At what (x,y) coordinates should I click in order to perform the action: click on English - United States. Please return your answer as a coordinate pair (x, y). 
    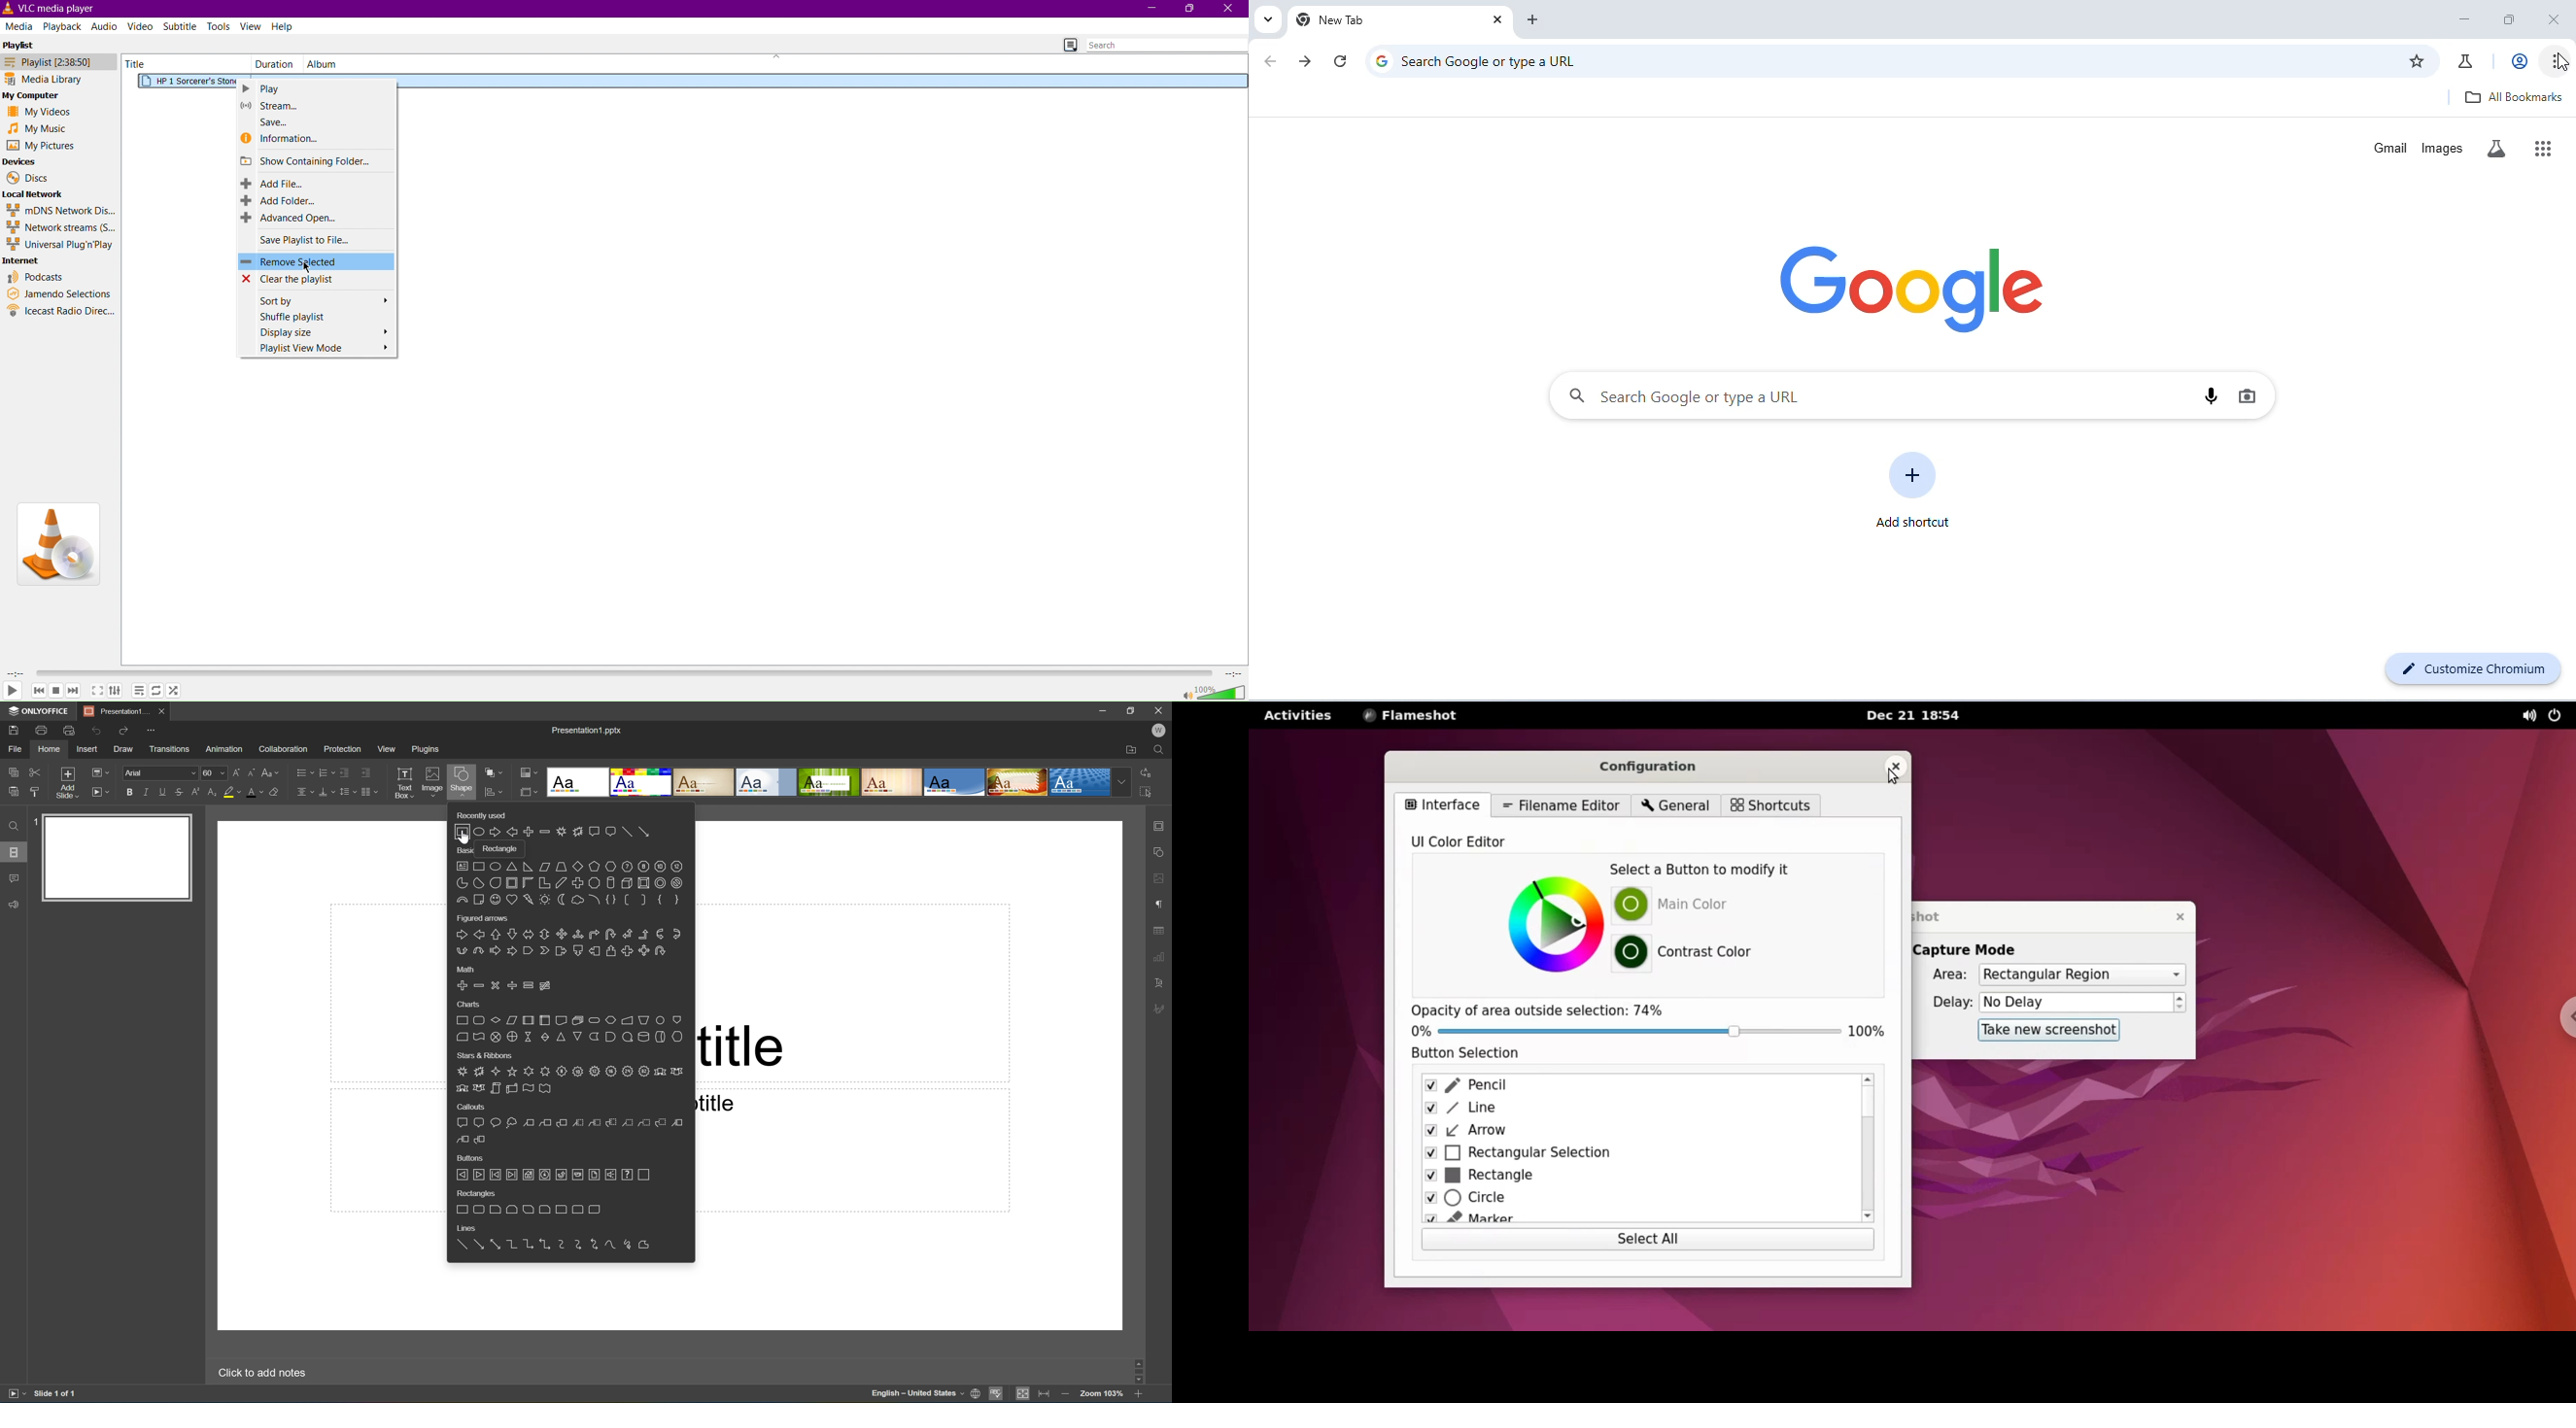
    Looking at the image, I should click on (917, 1396).